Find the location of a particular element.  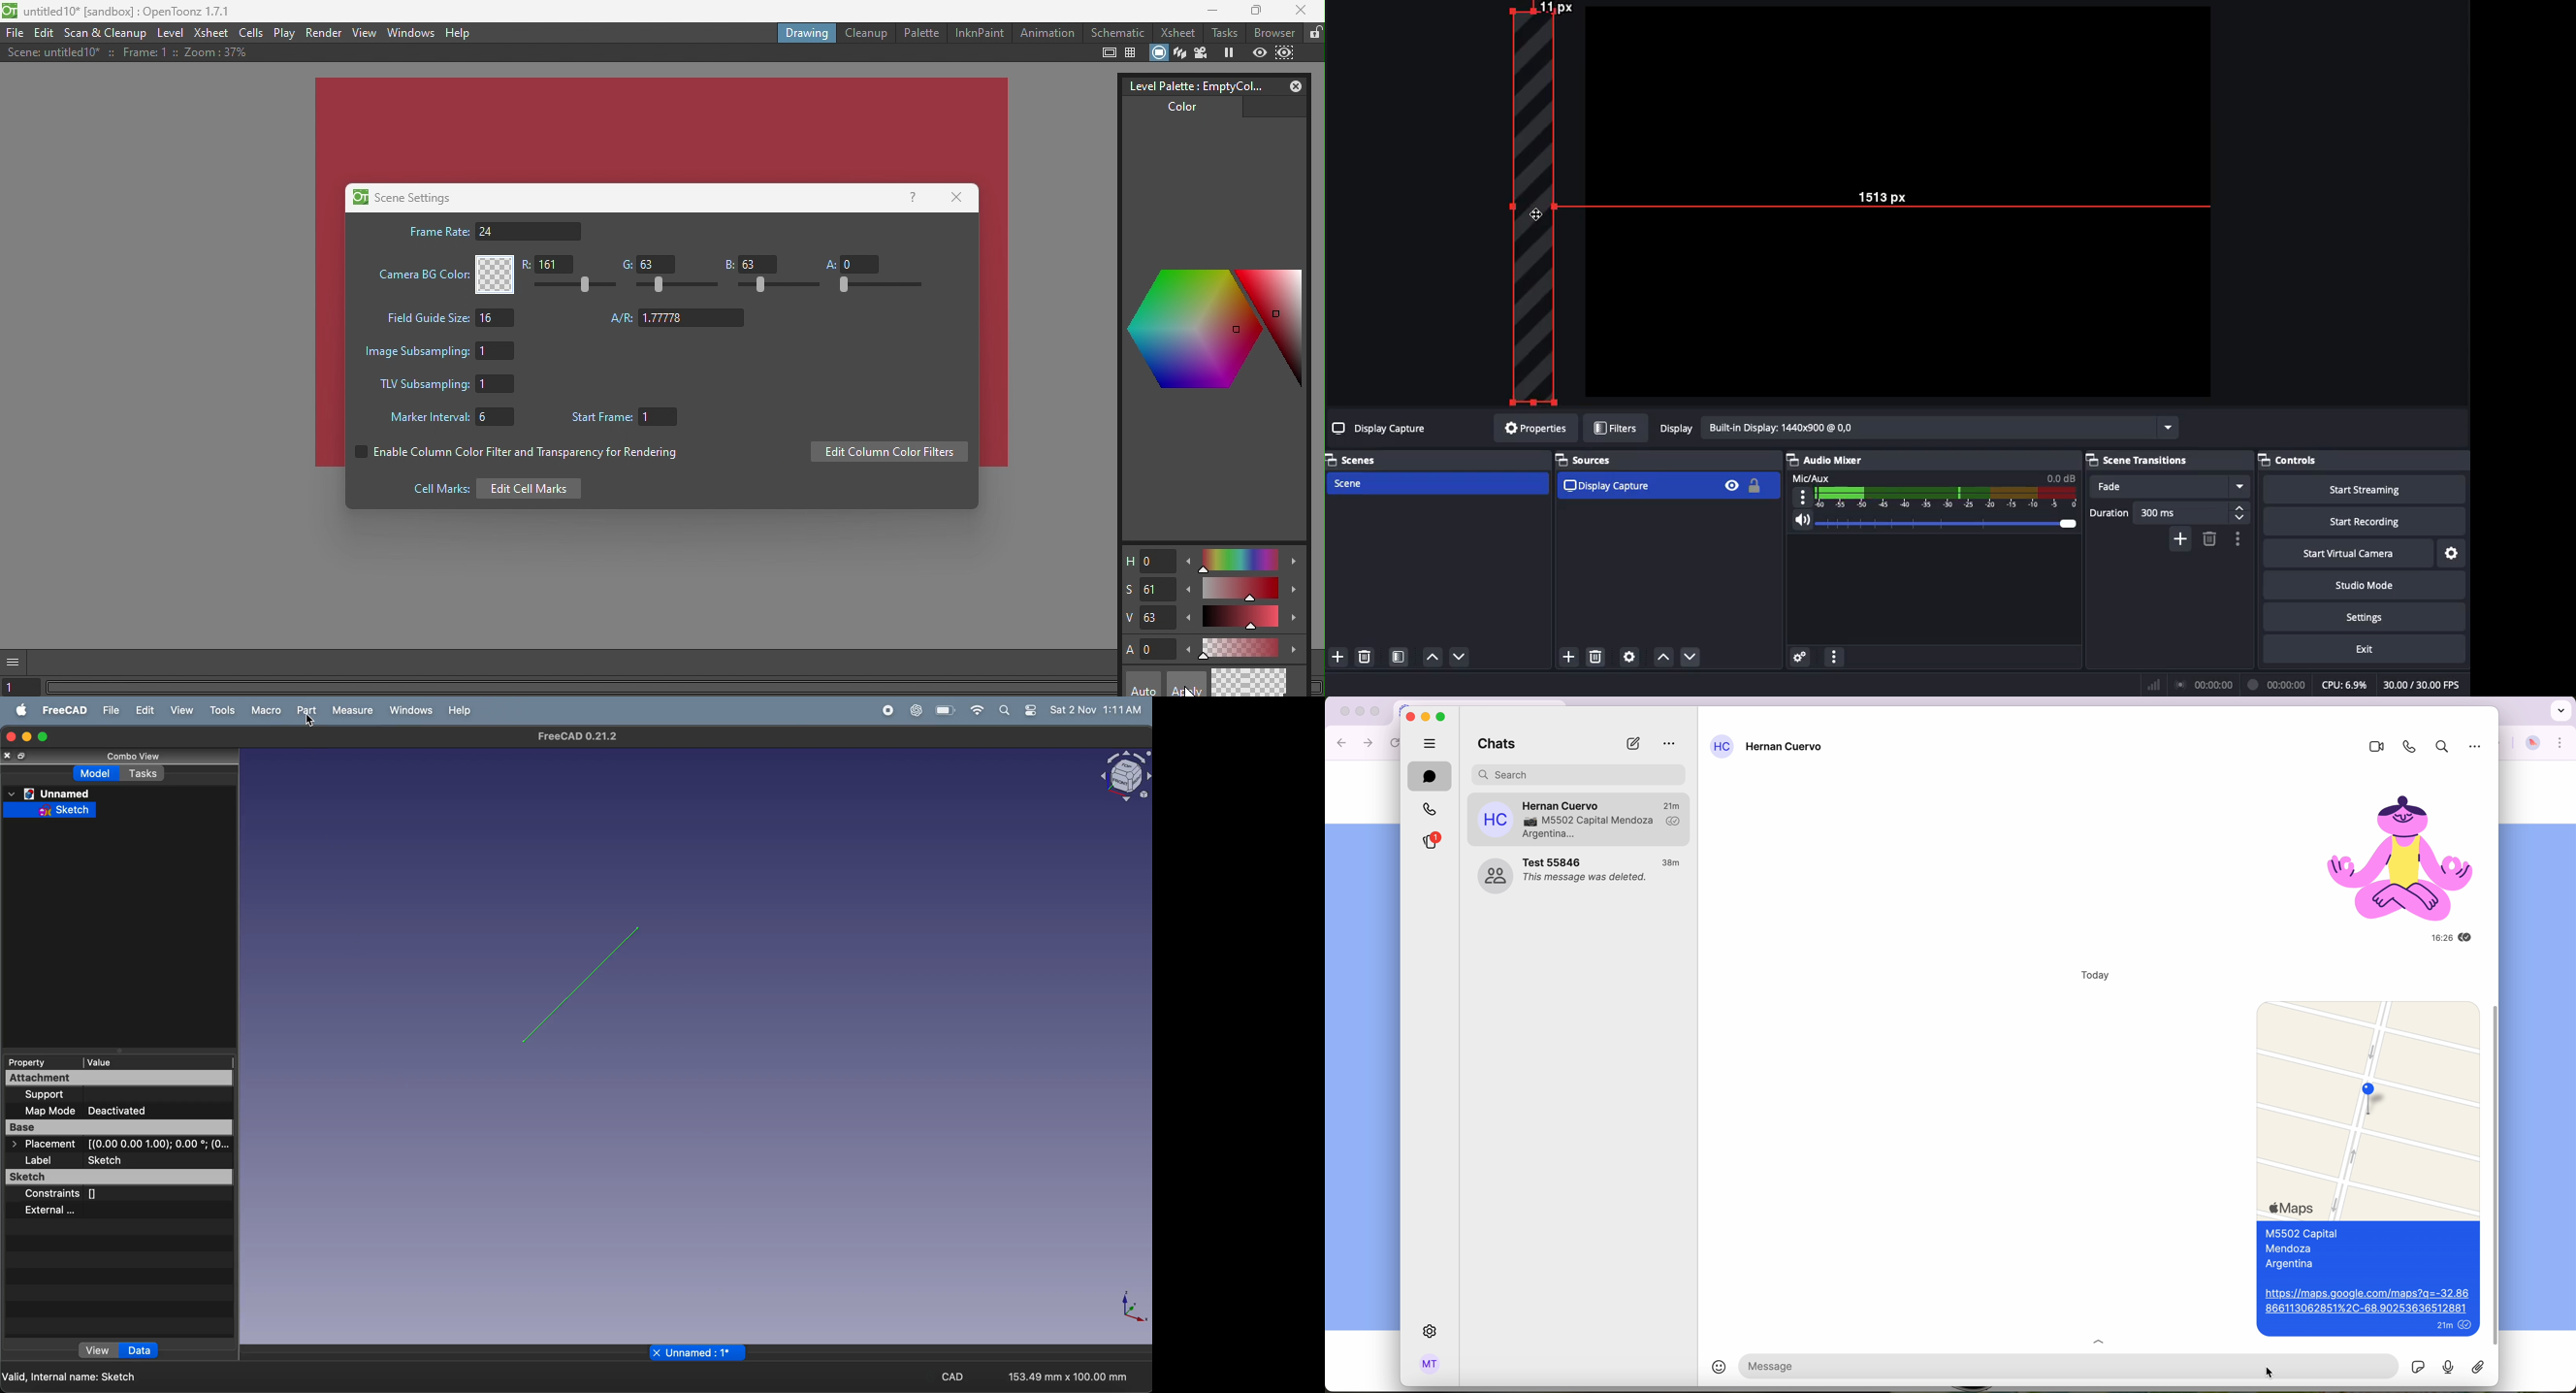

Audio/mixer is located at coordinates (1927, 457).